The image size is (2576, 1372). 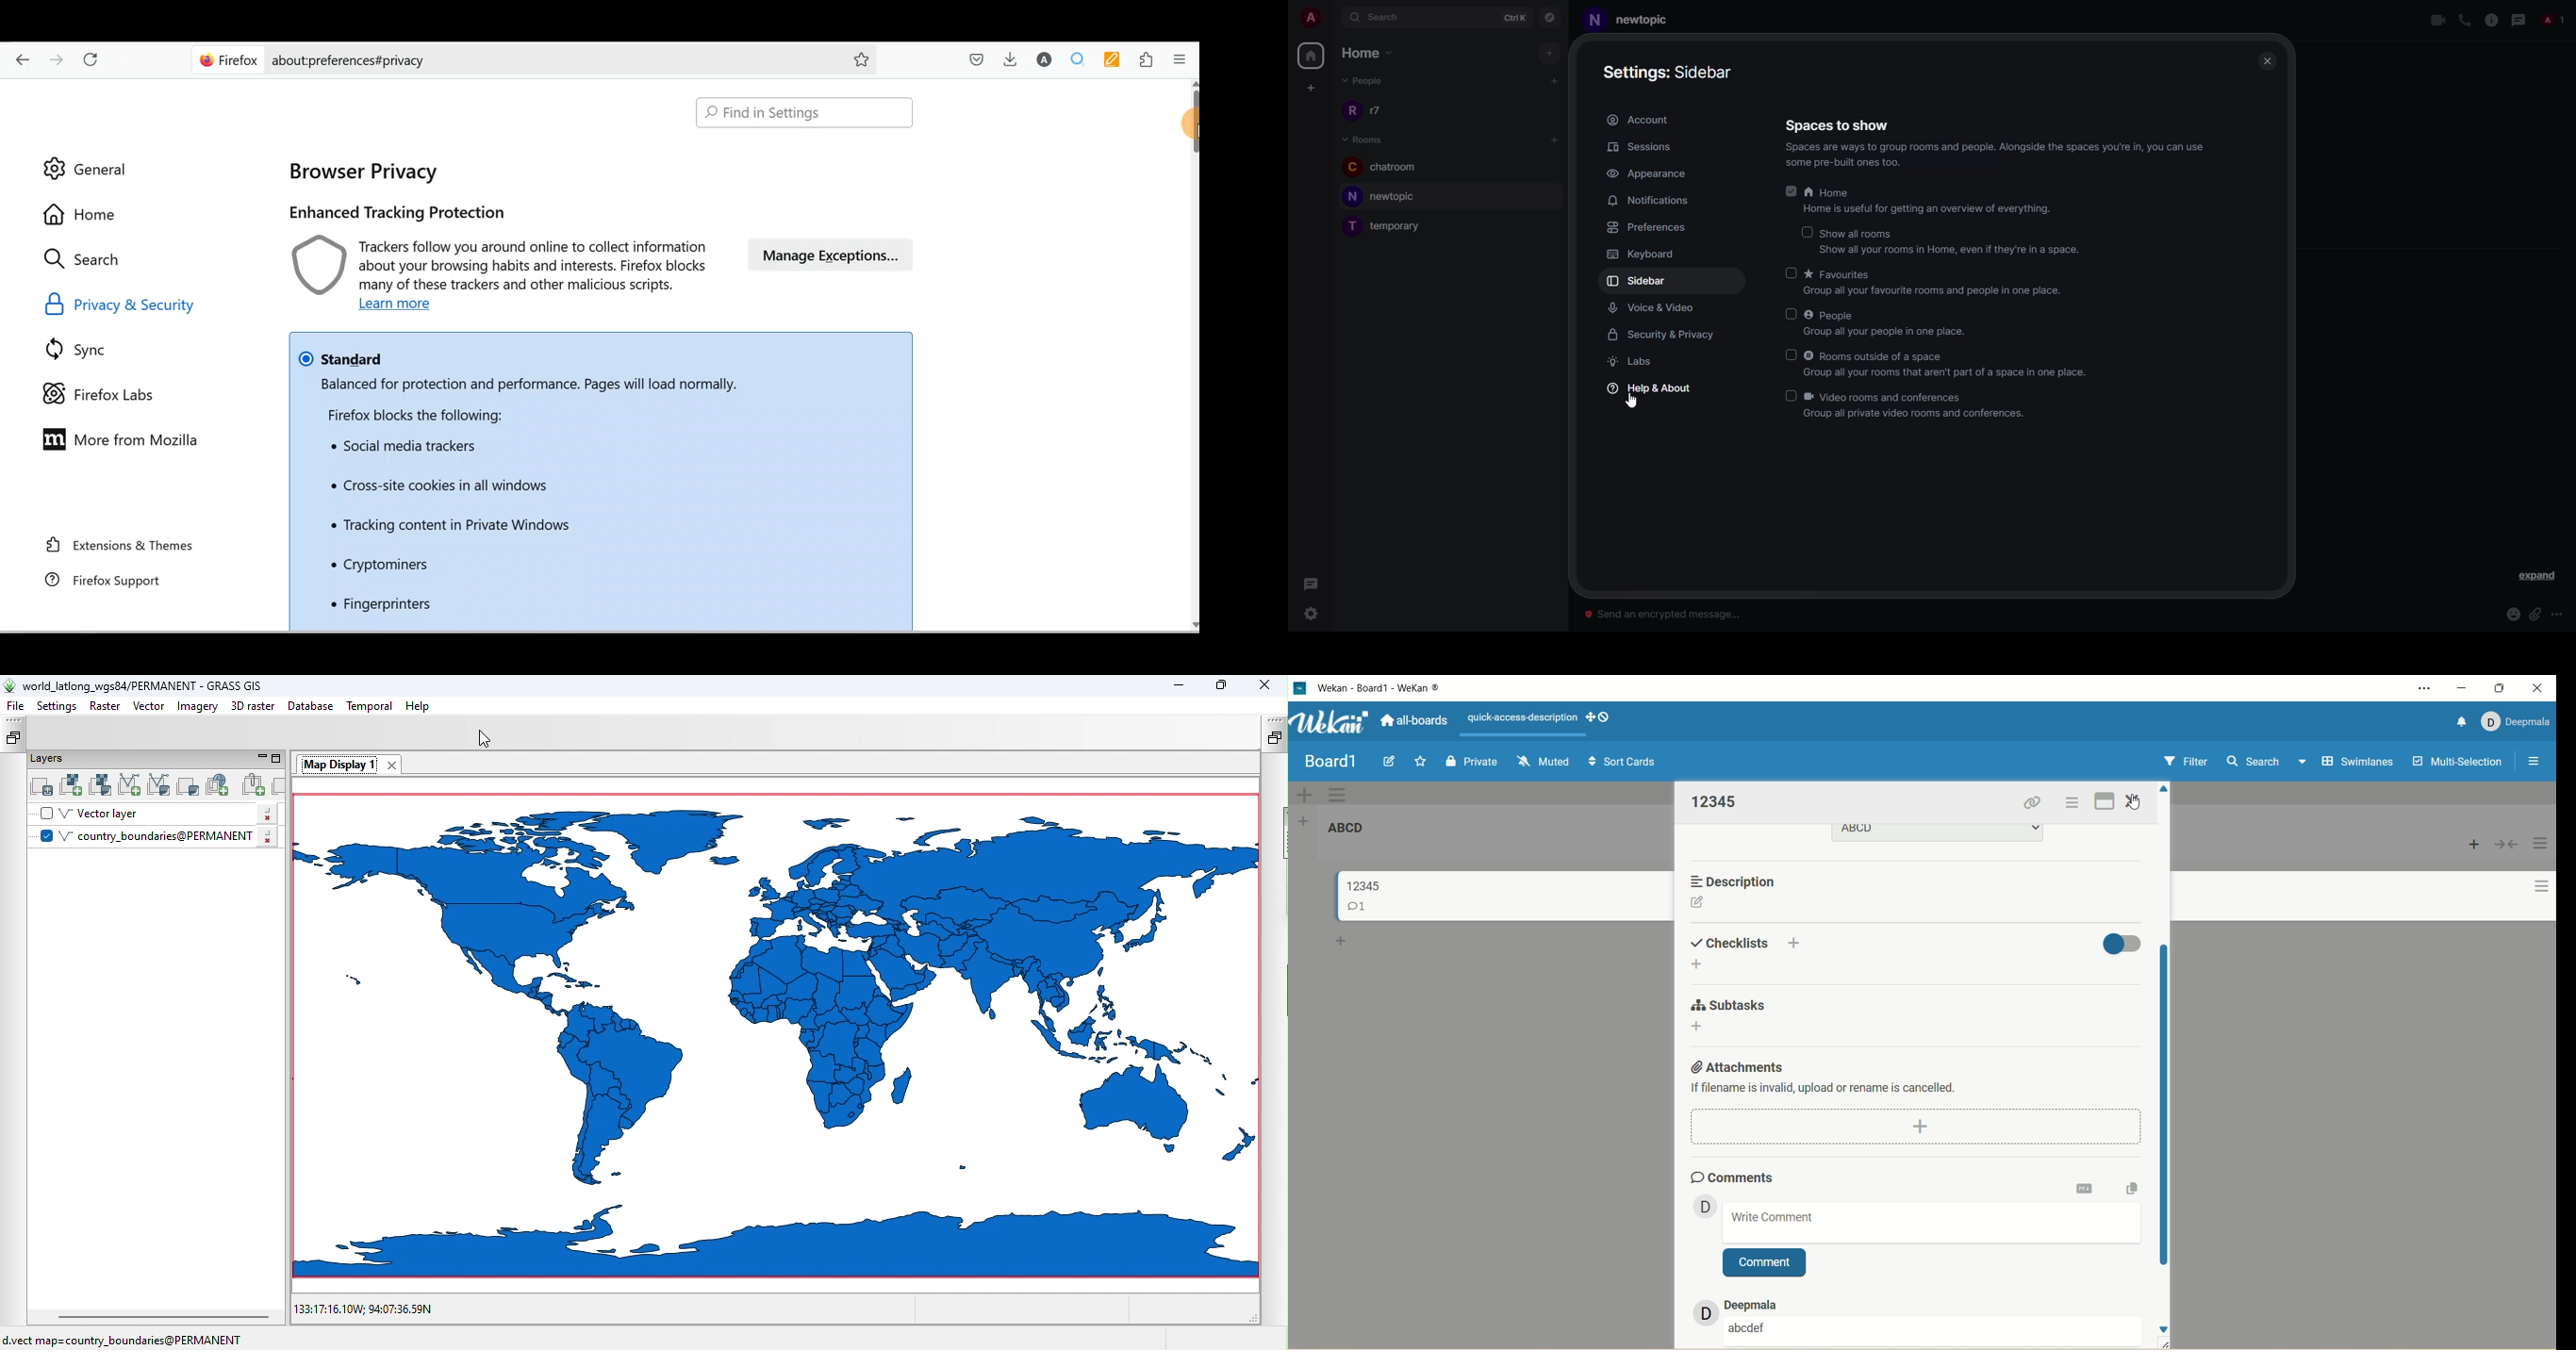 What do you see at coordinates (1635, 20) in the screenshot?
I see `room` at bounding box center [1635, 20].